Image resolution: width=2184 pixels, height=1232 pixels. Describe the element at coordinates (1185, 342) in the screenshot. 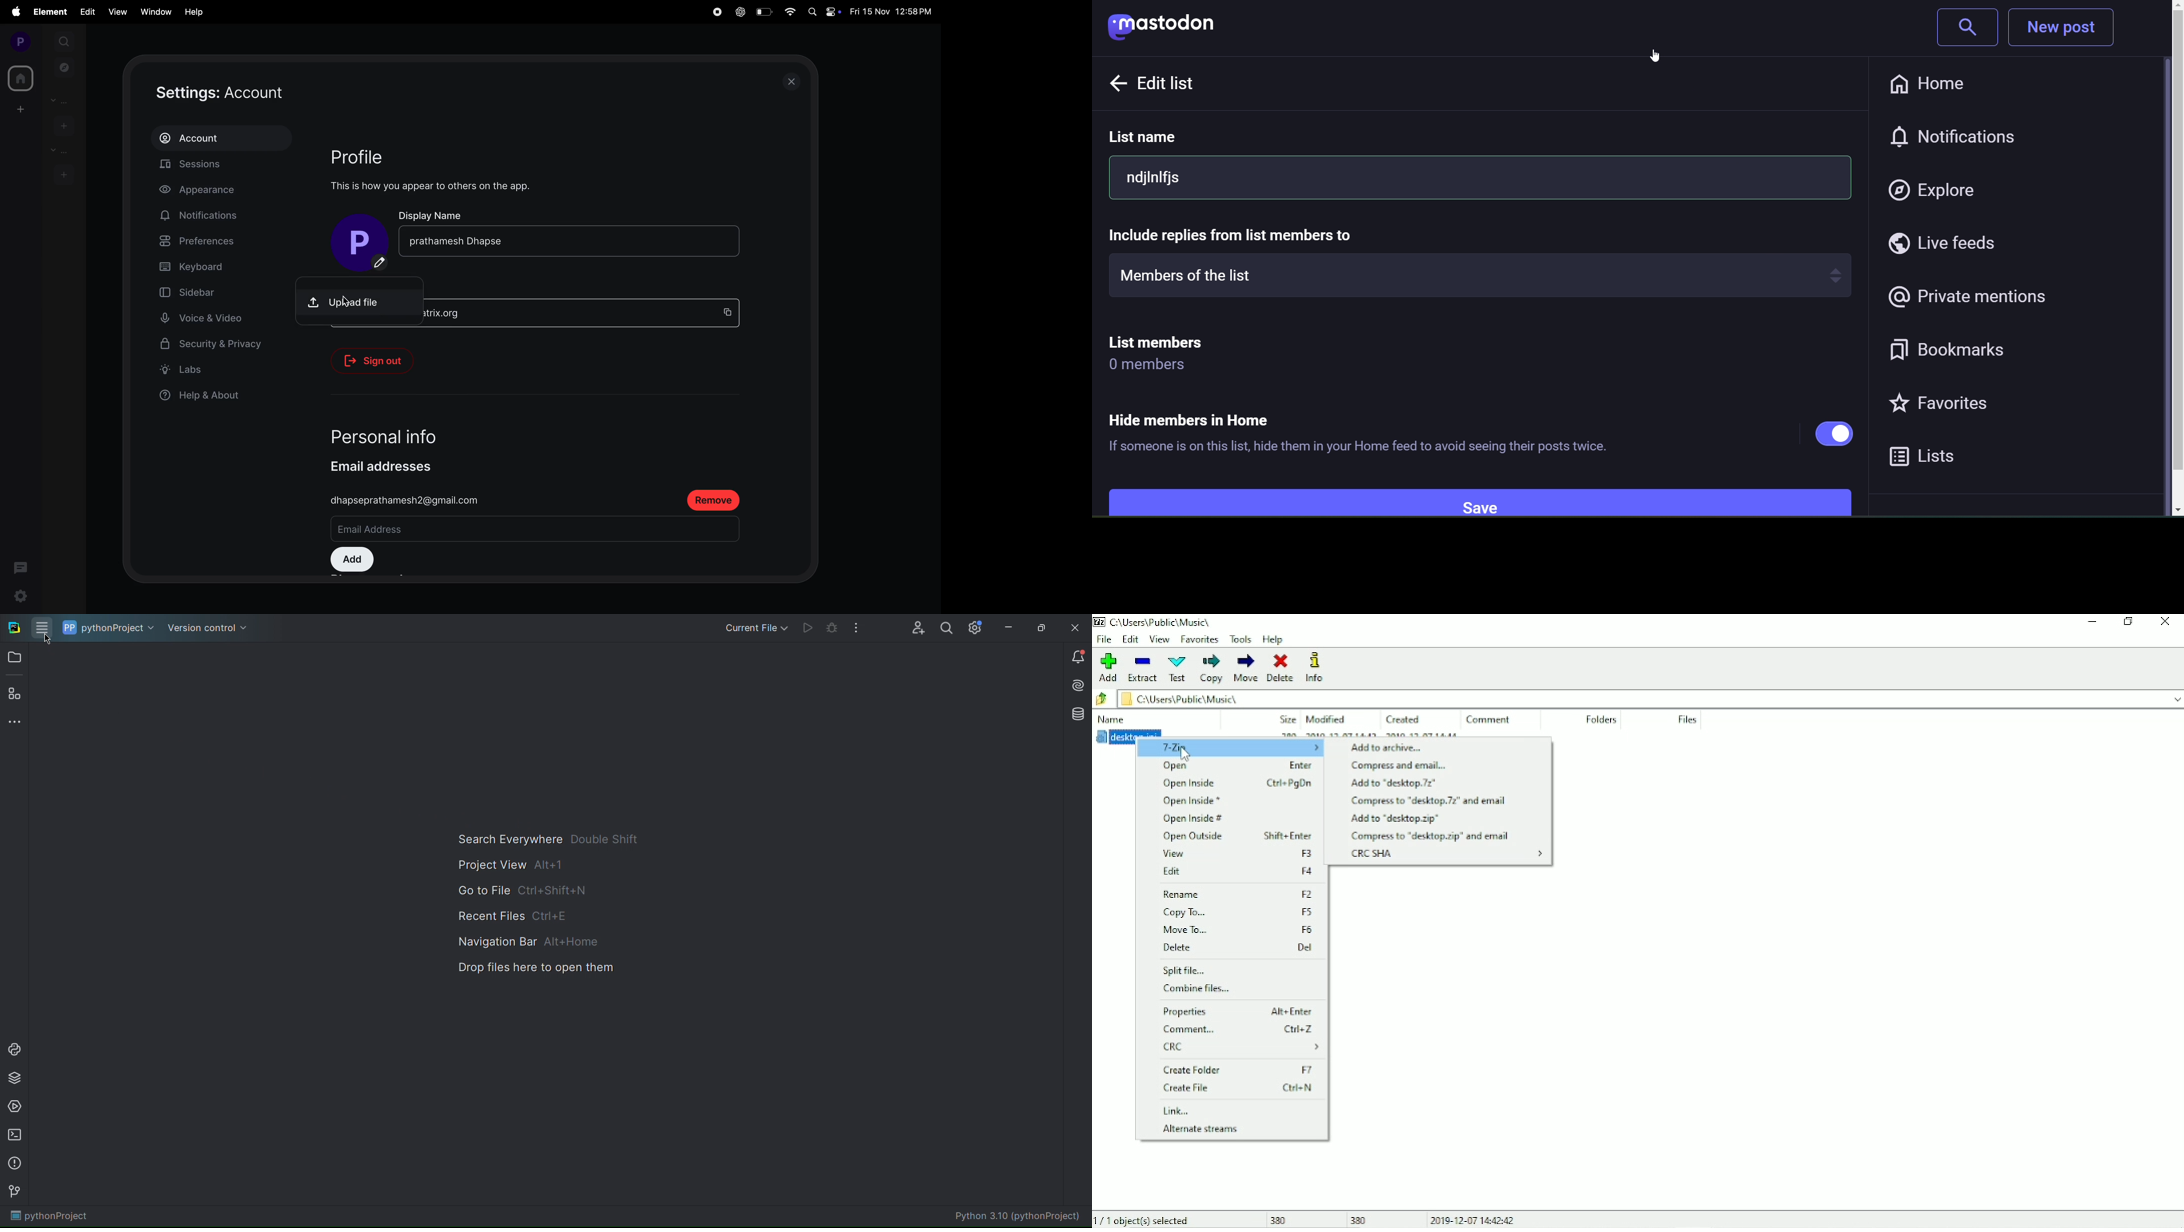

I see `list members` at that location.